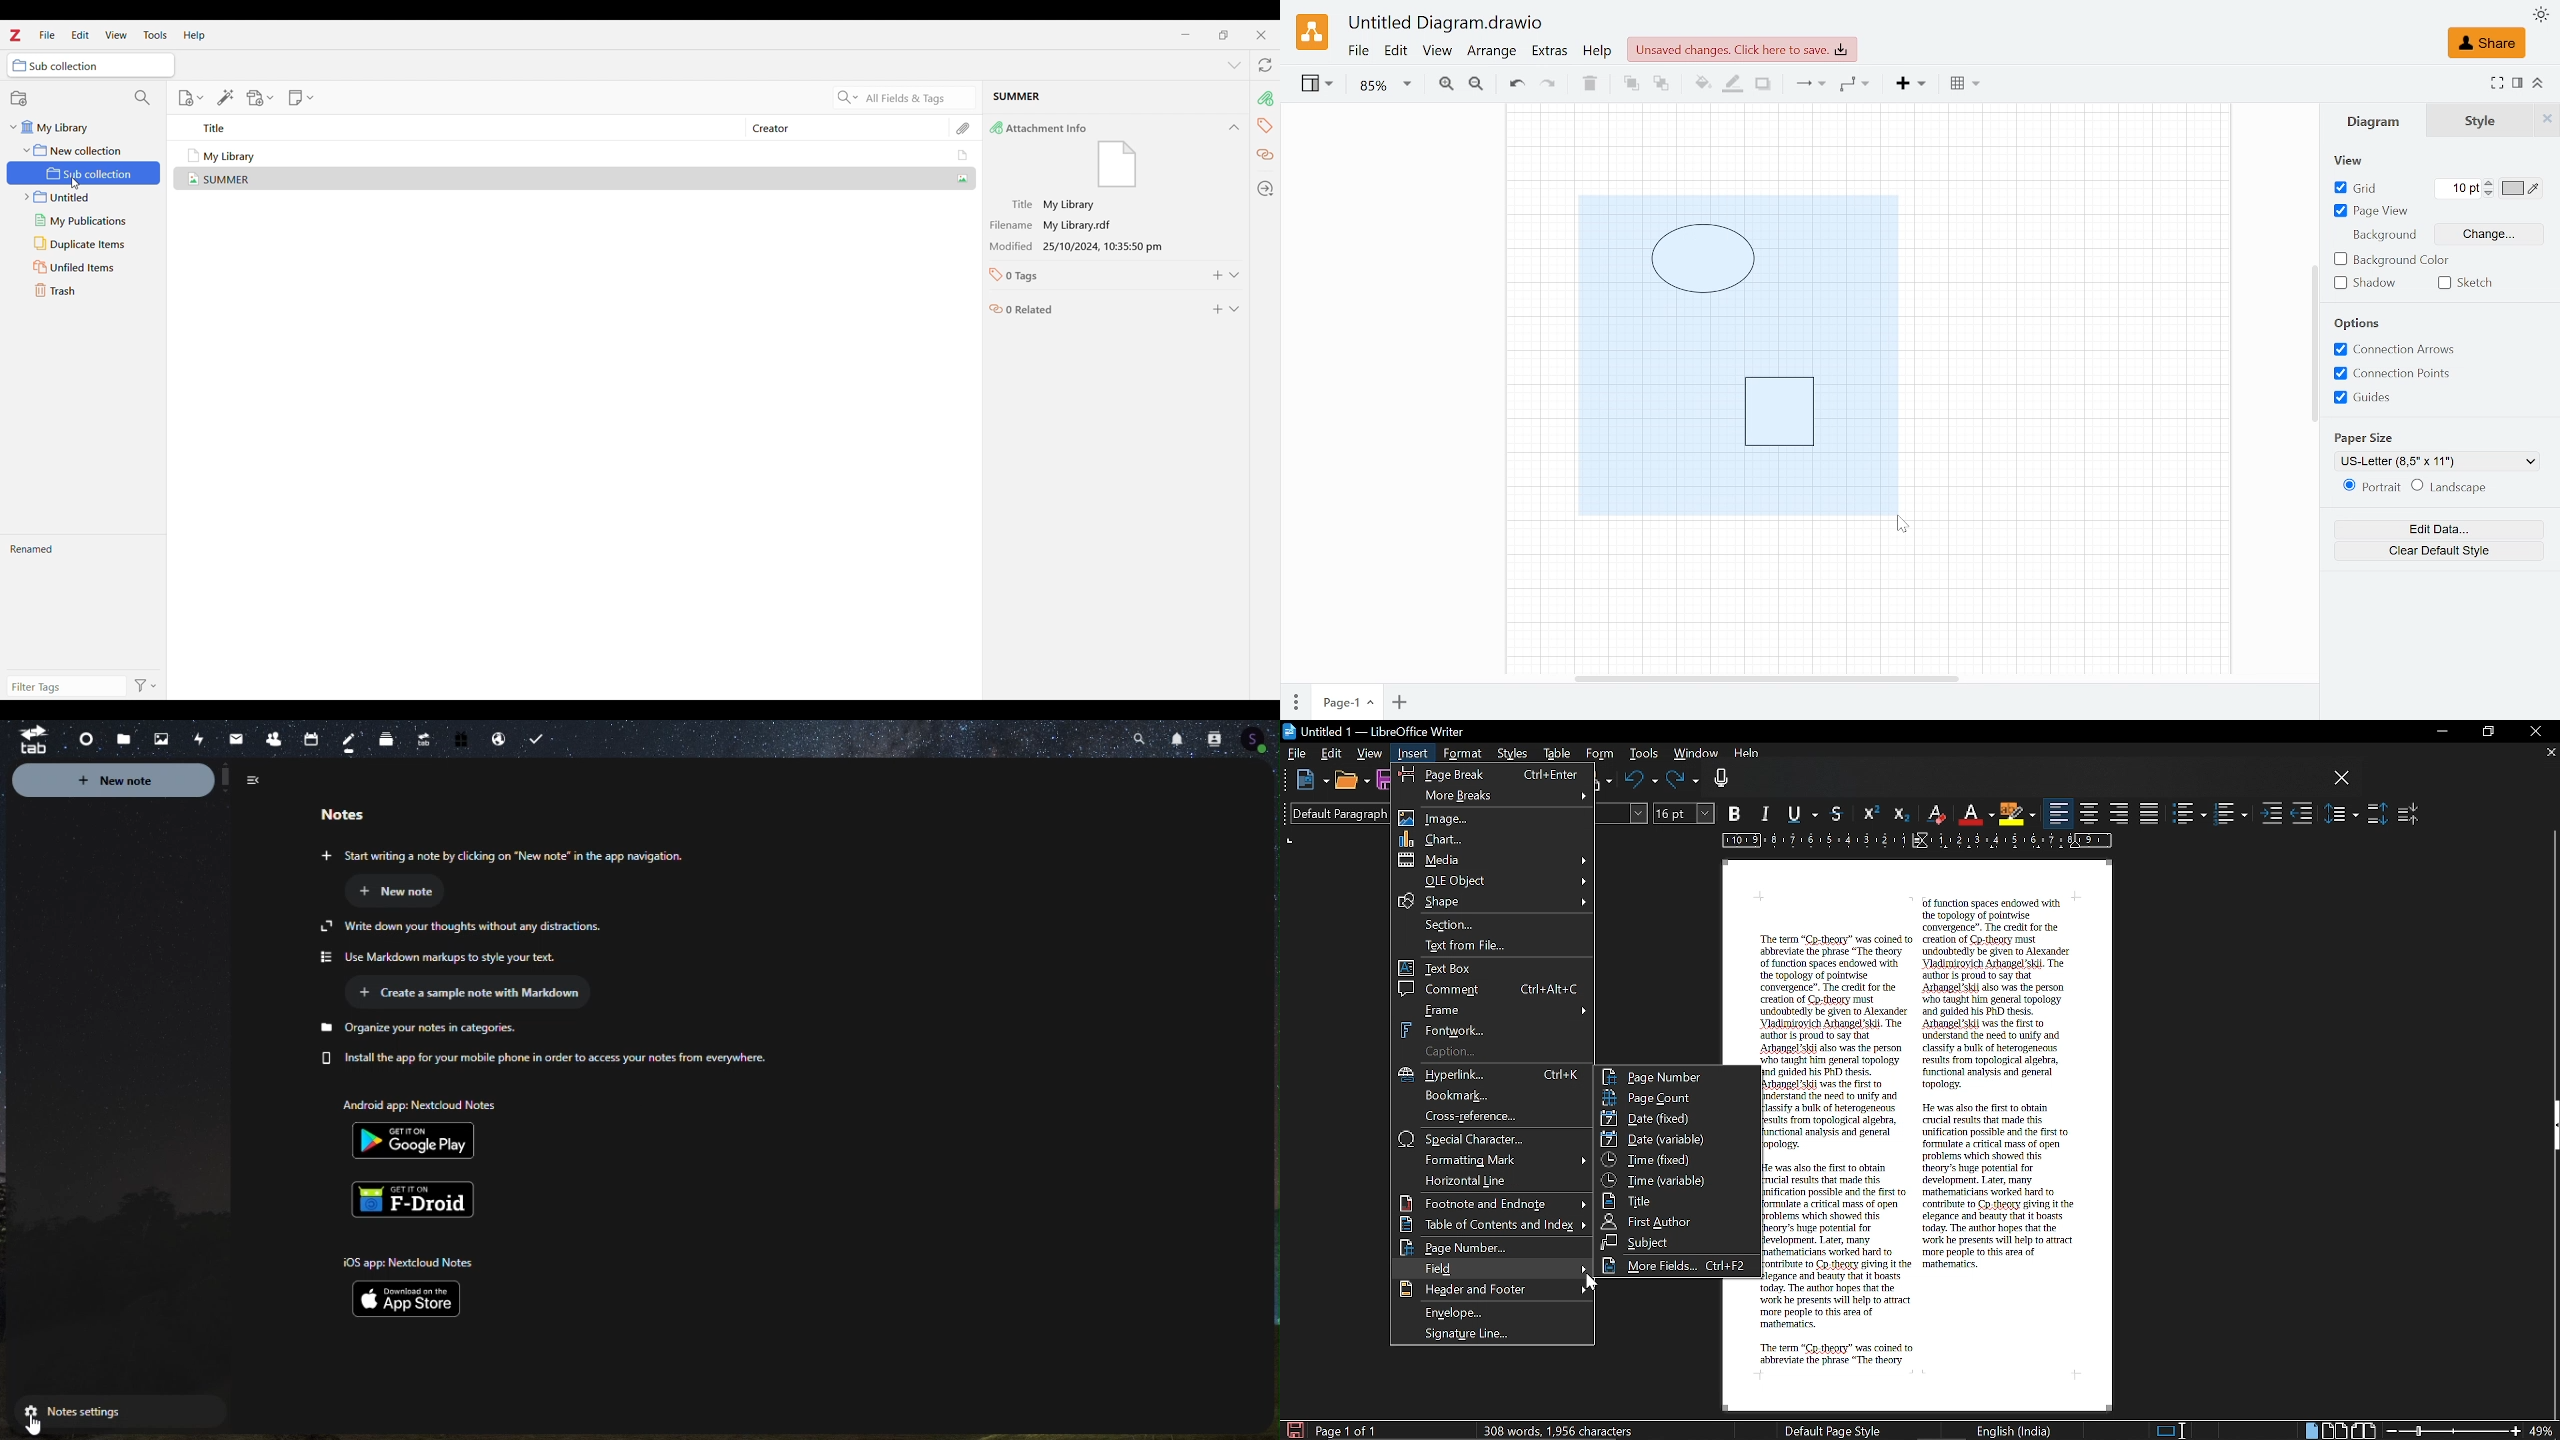  What do you see at coordinates (1809, 85) in the screenshot?
I see `Connection` at bounding box center [1809, 85].